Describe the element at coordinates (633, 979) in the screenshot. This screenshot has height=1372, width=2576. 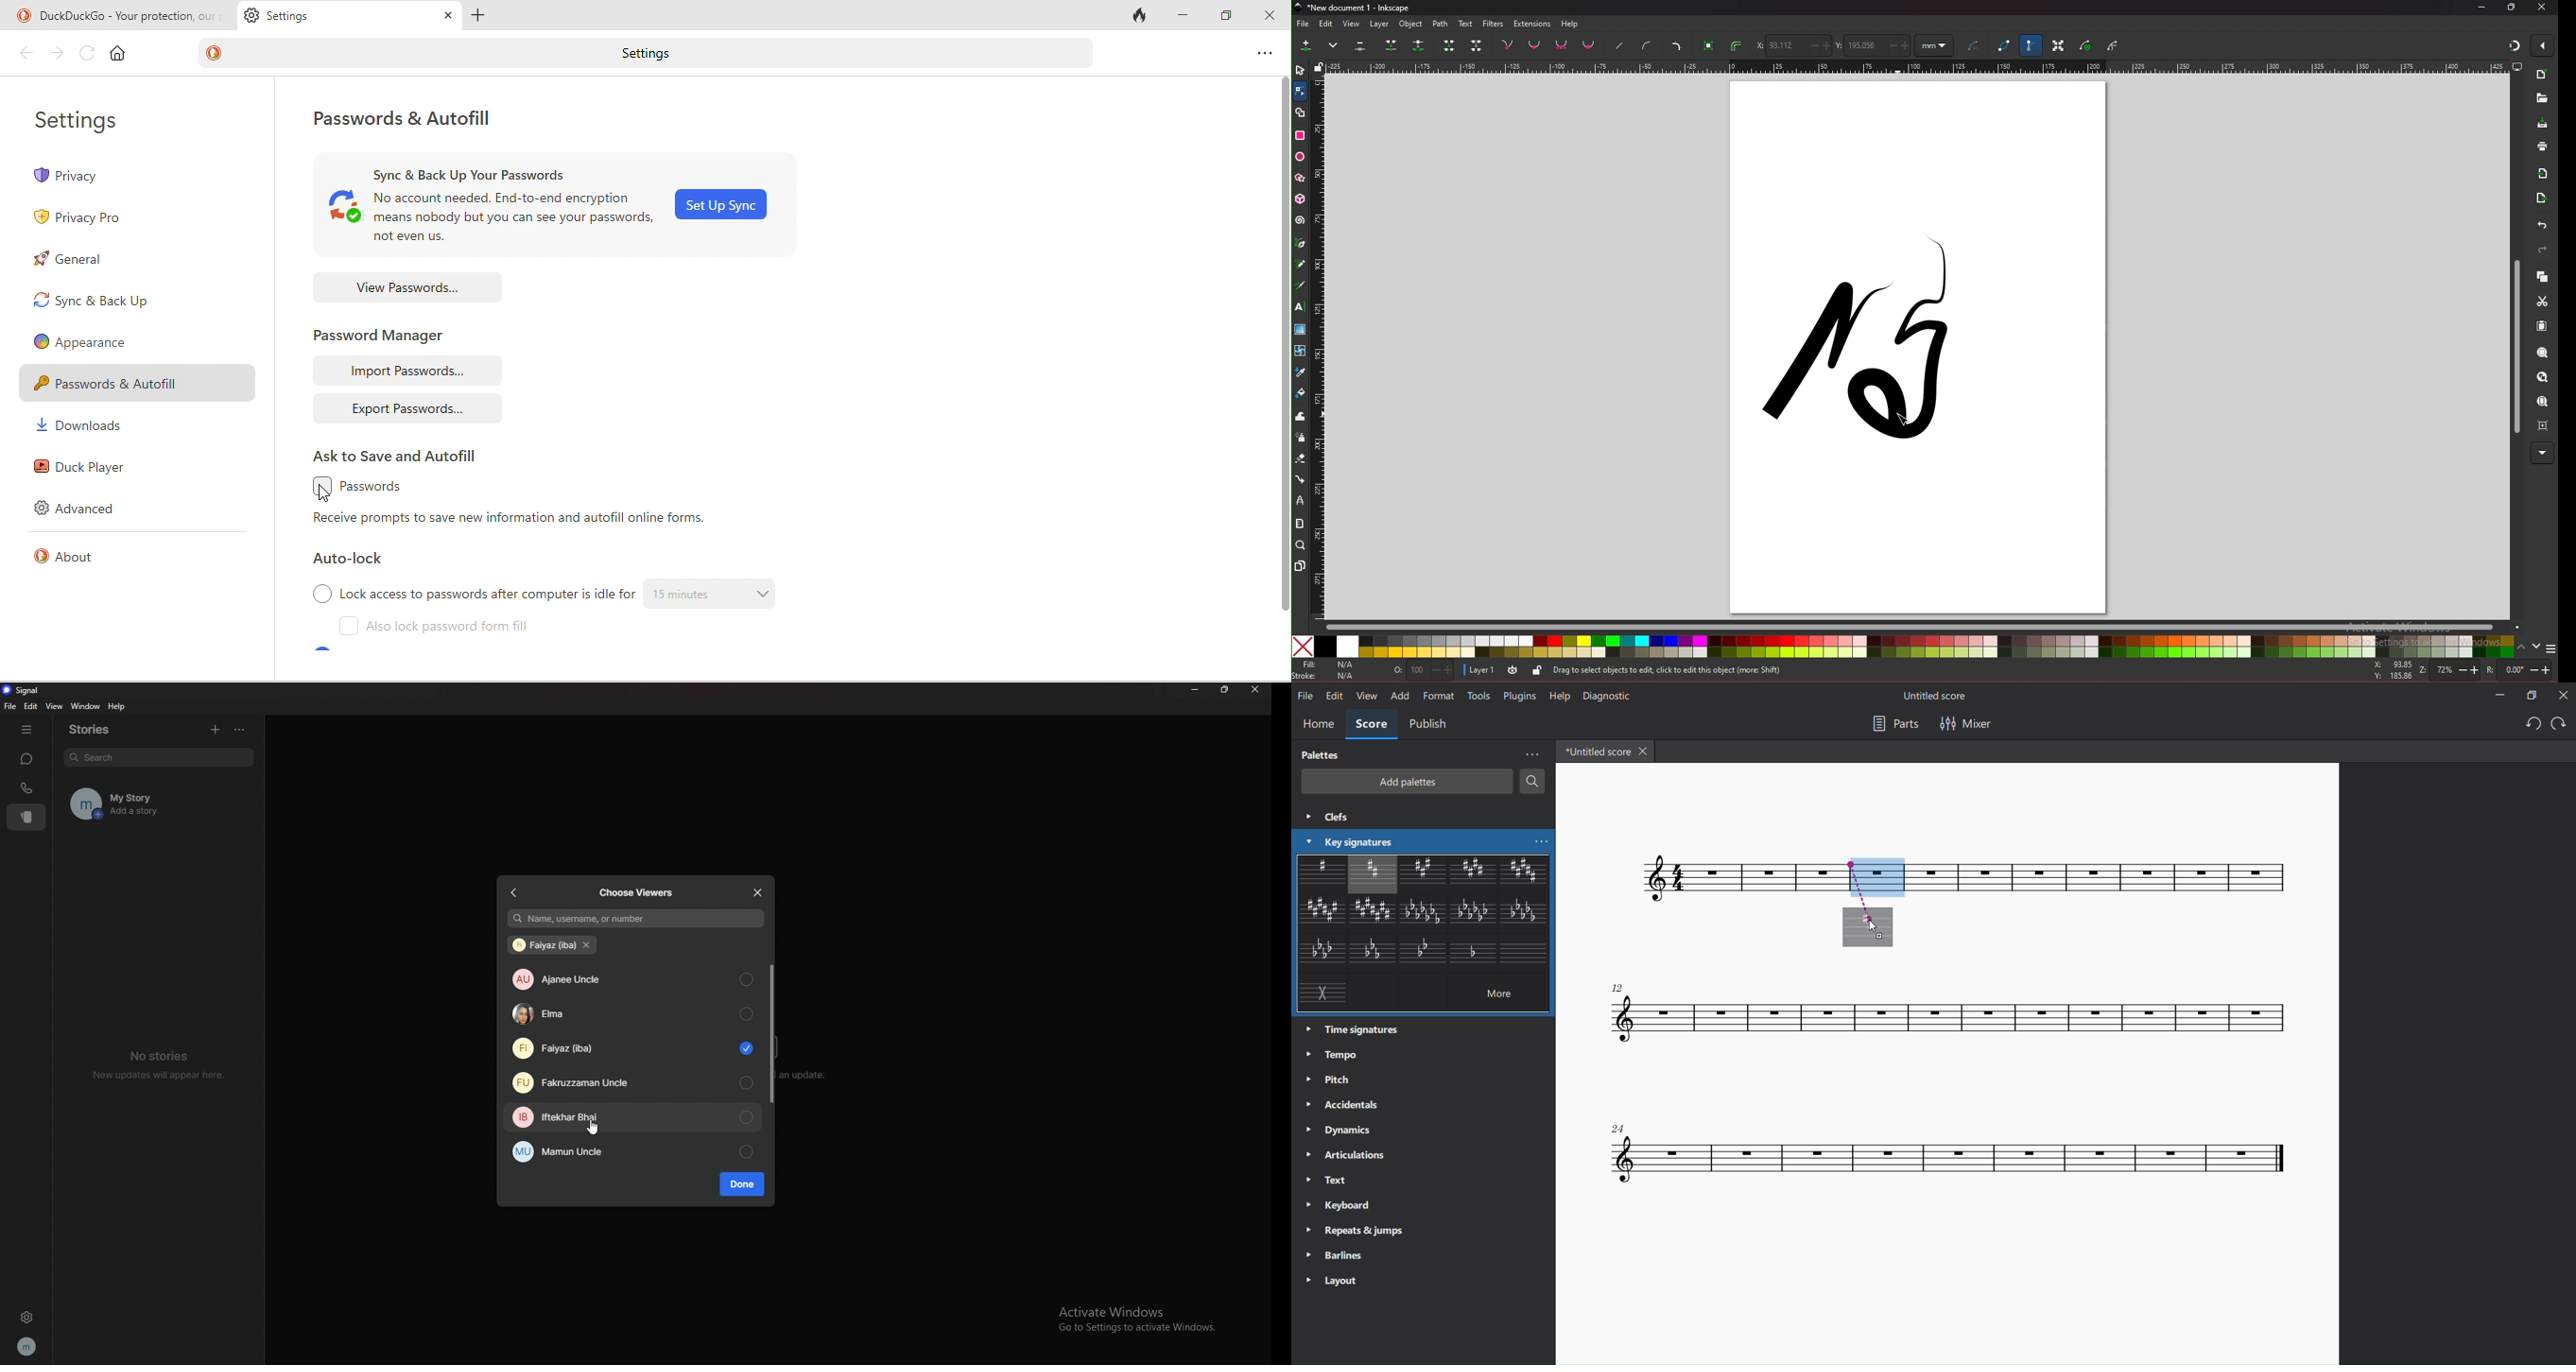
I see `ajanee uncle` at that location.